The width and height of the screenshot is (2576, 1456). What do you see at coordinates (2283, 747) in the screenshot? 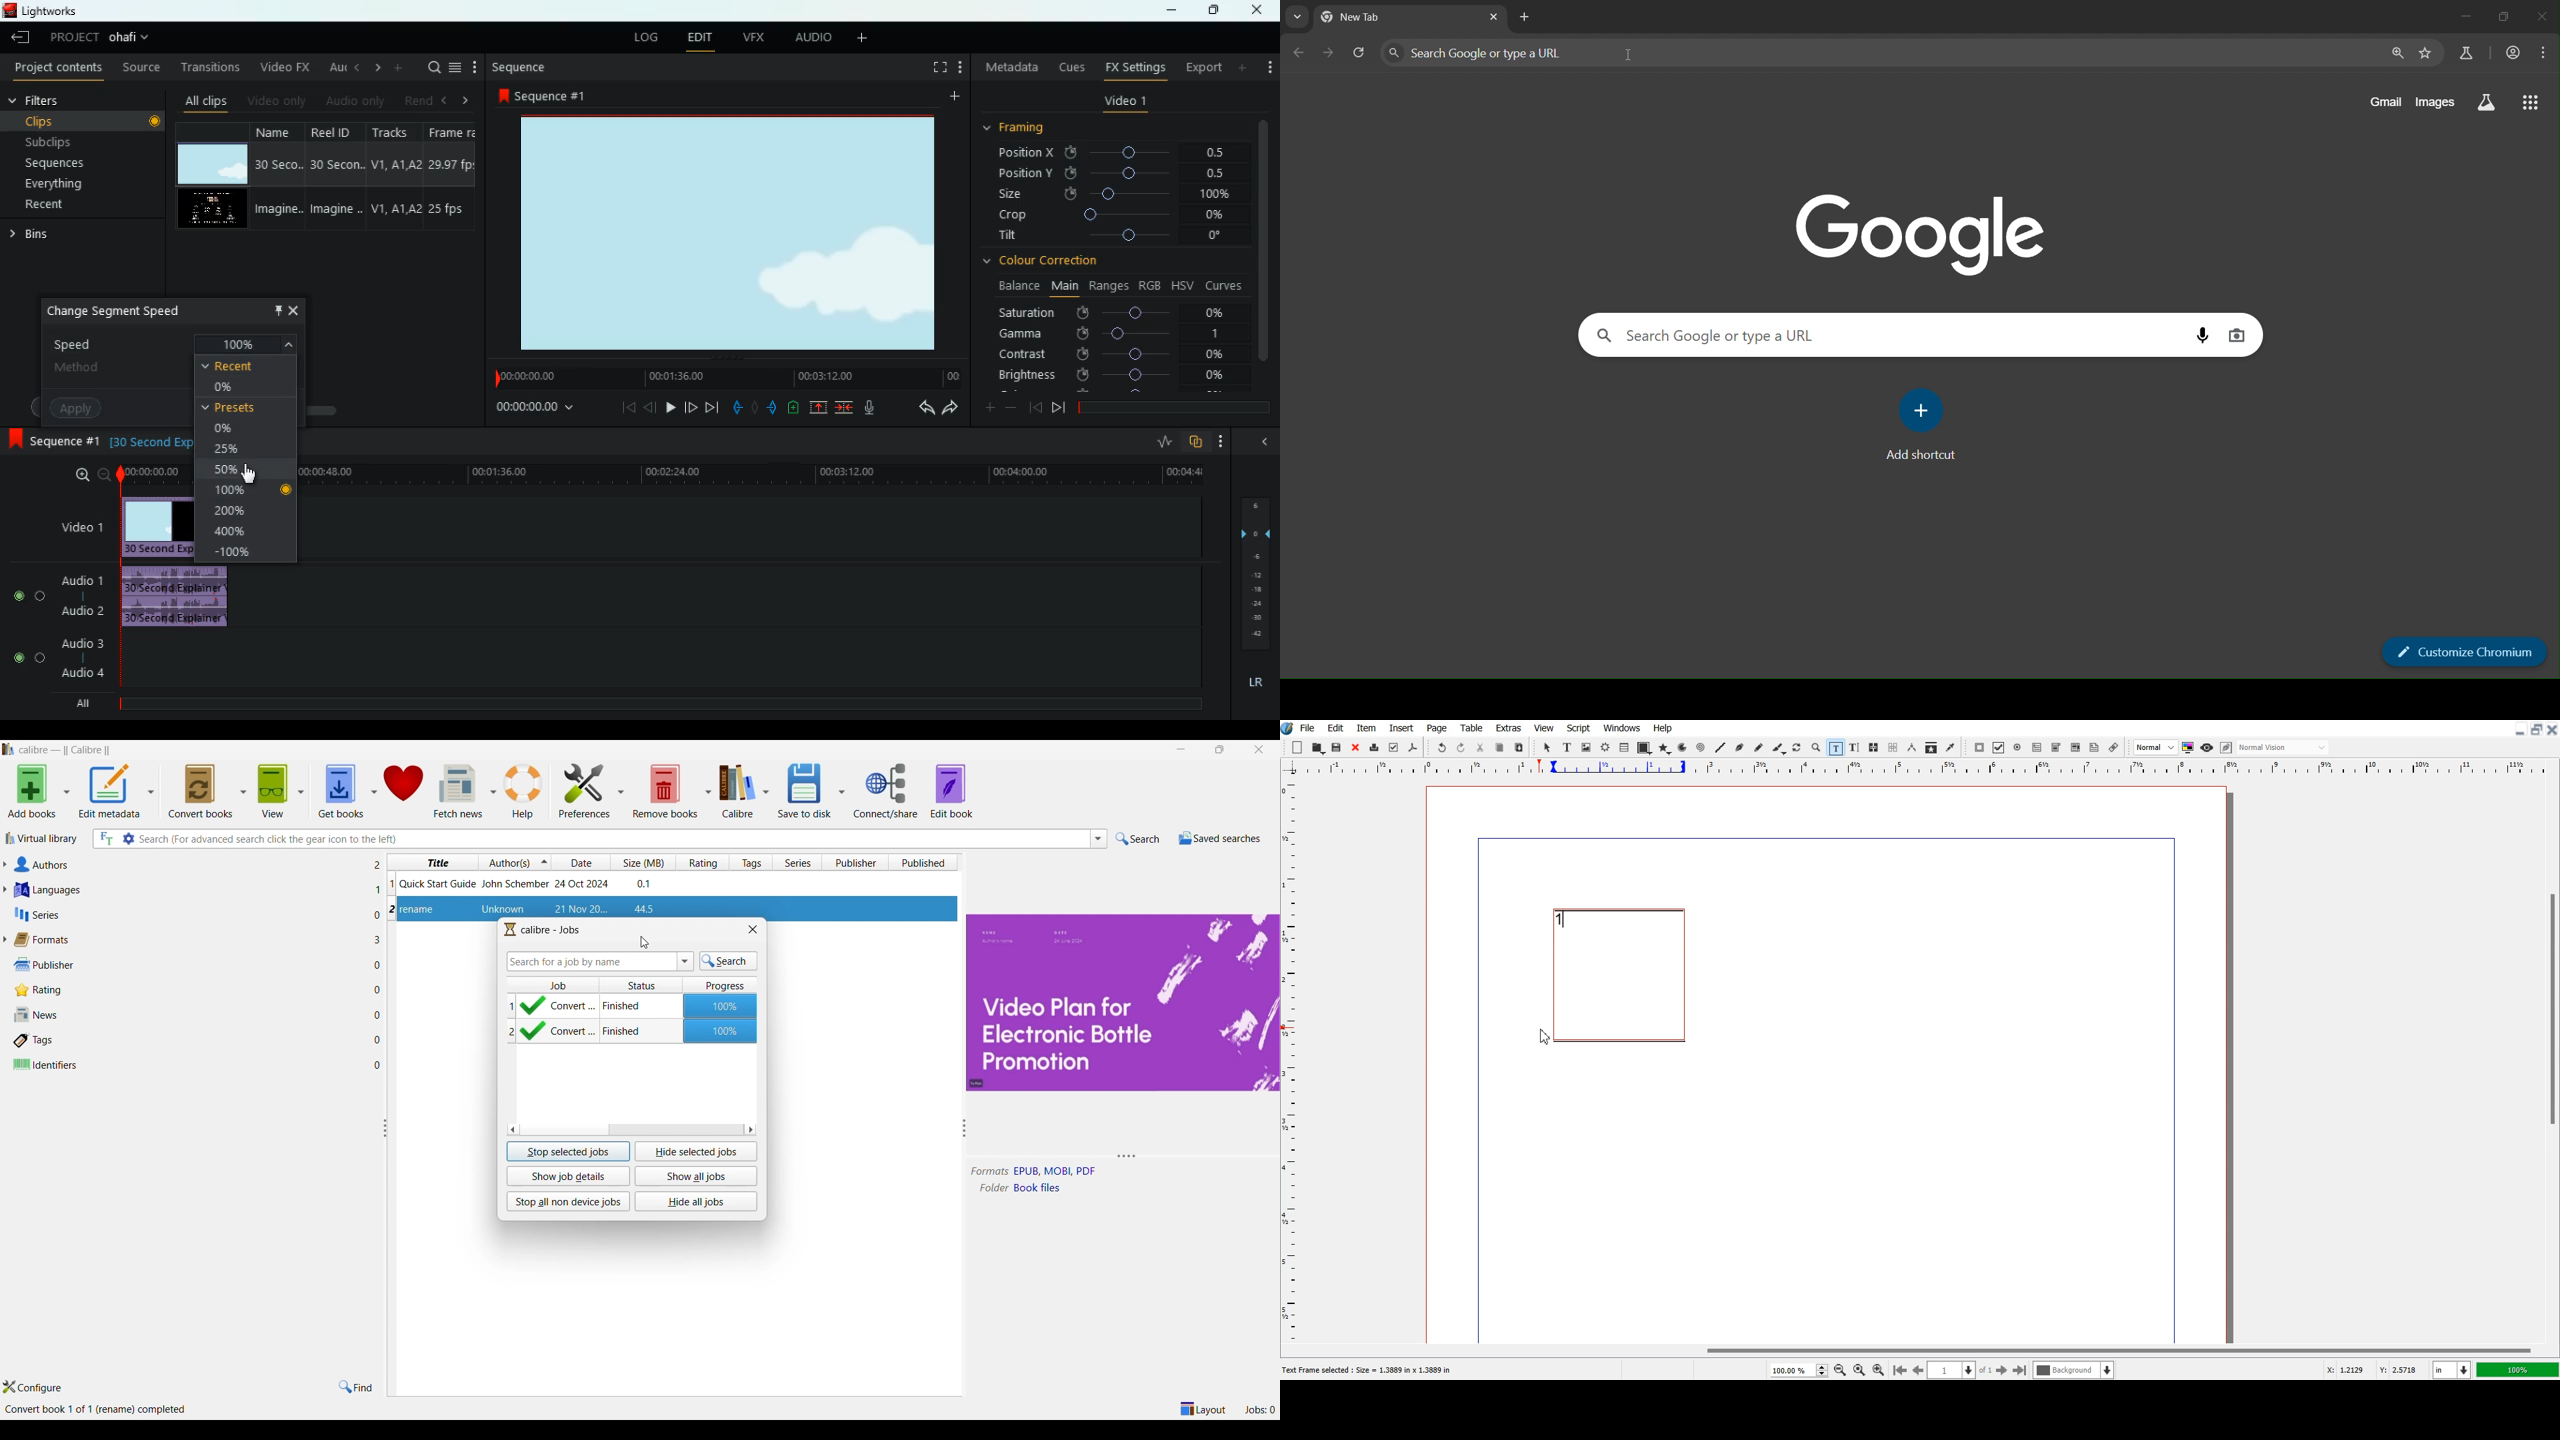
I see `Select the visual appearance` at bounding box center [2283, 747].